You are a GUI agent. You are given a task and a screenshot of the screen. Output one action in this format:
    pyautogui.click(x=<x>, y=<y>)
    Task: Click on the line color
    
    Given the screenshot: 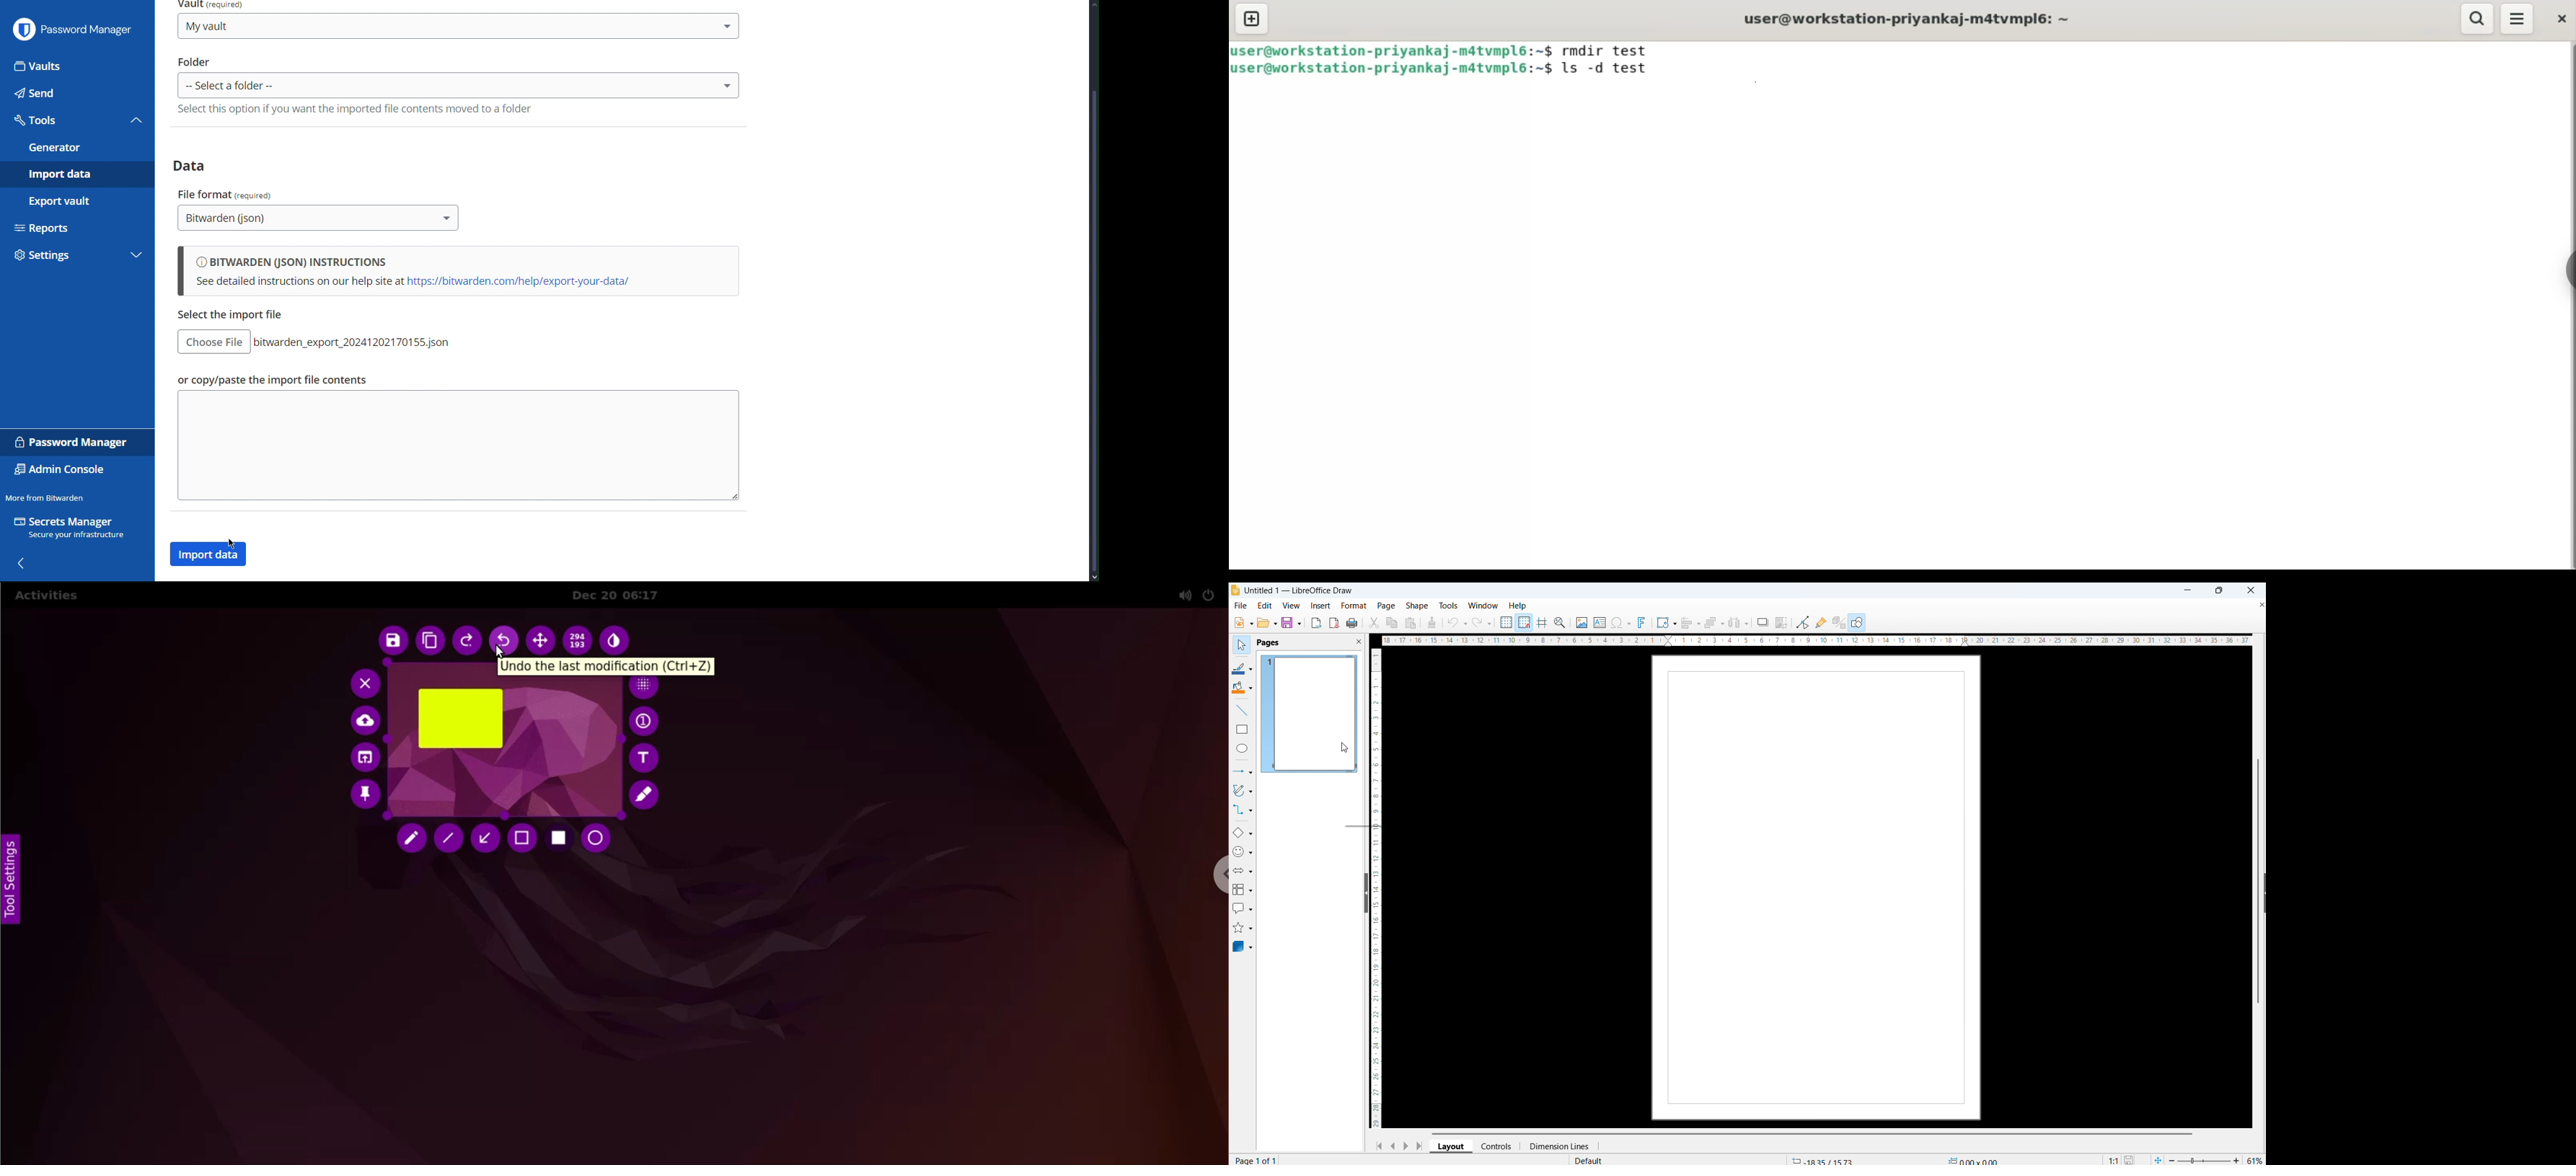 What is the action you would take?
    pyautogui.click(x=1242, y=668)
    